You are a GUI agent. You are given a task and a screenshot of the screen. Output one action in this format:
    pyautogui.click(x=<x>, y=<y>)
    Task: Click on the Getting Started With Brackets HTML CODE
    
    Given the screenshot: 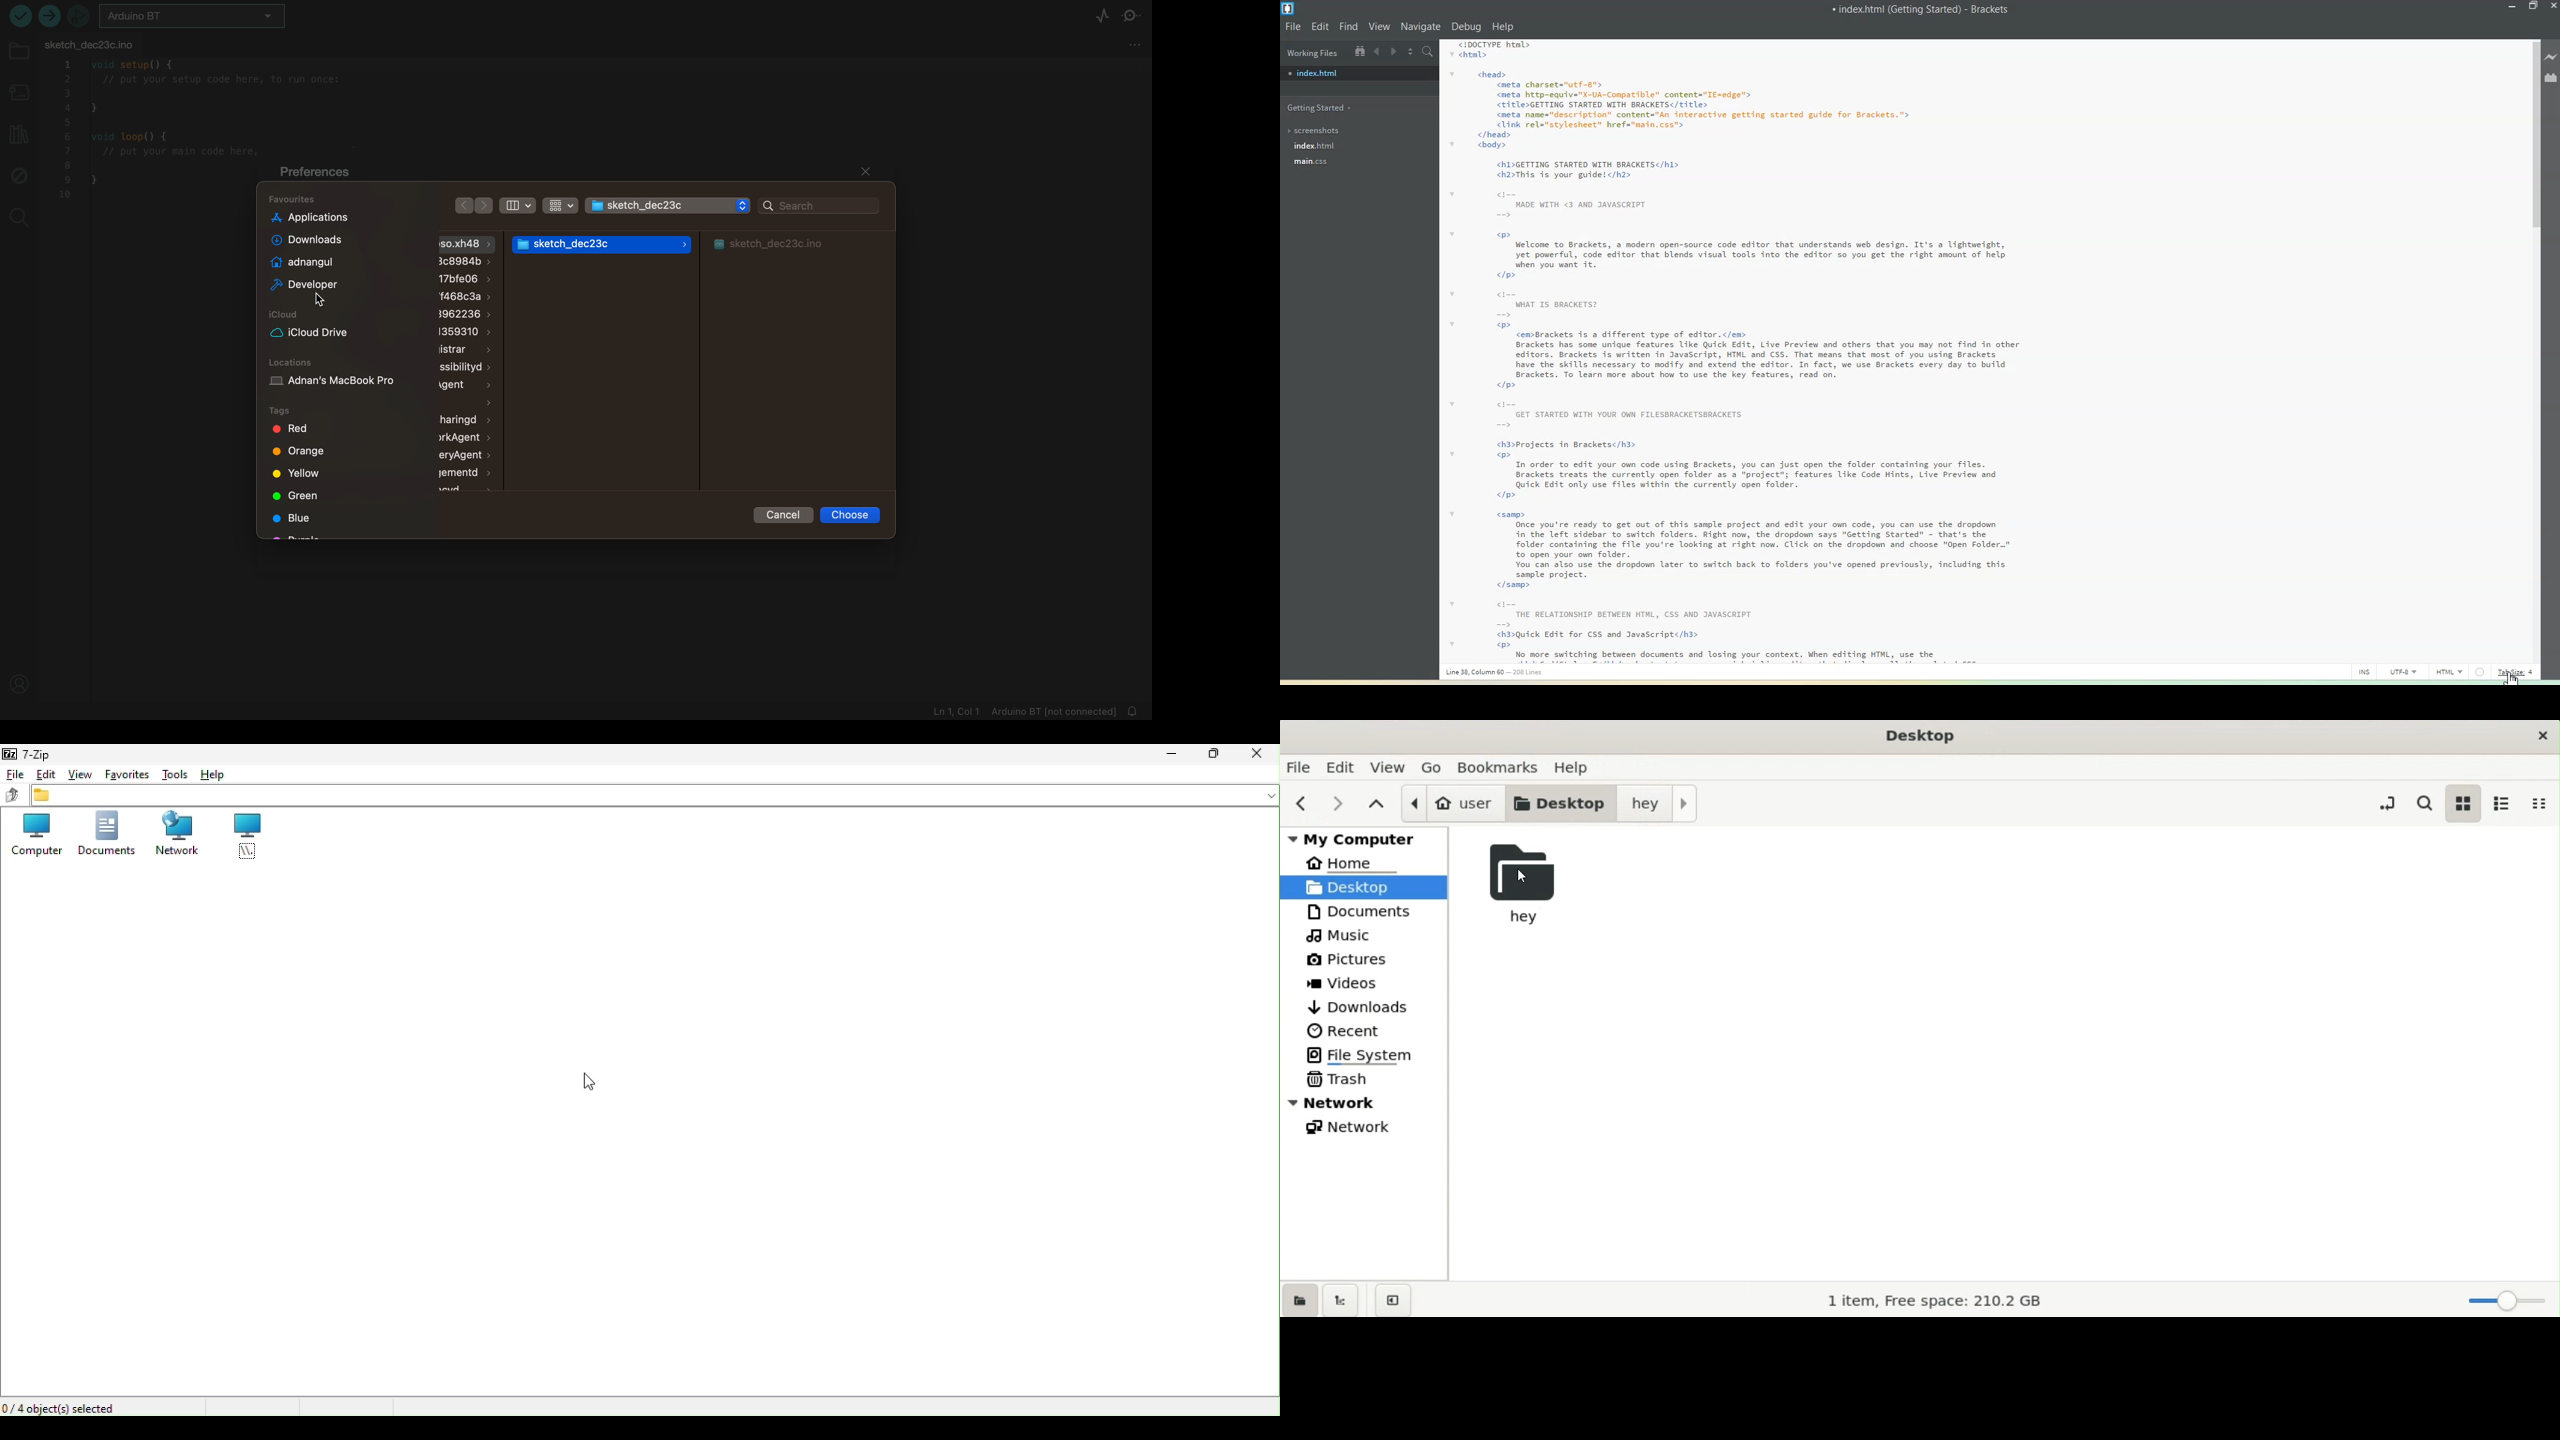 What is the action you would take?
    pyautogui.click(x=1769, y=352)
    